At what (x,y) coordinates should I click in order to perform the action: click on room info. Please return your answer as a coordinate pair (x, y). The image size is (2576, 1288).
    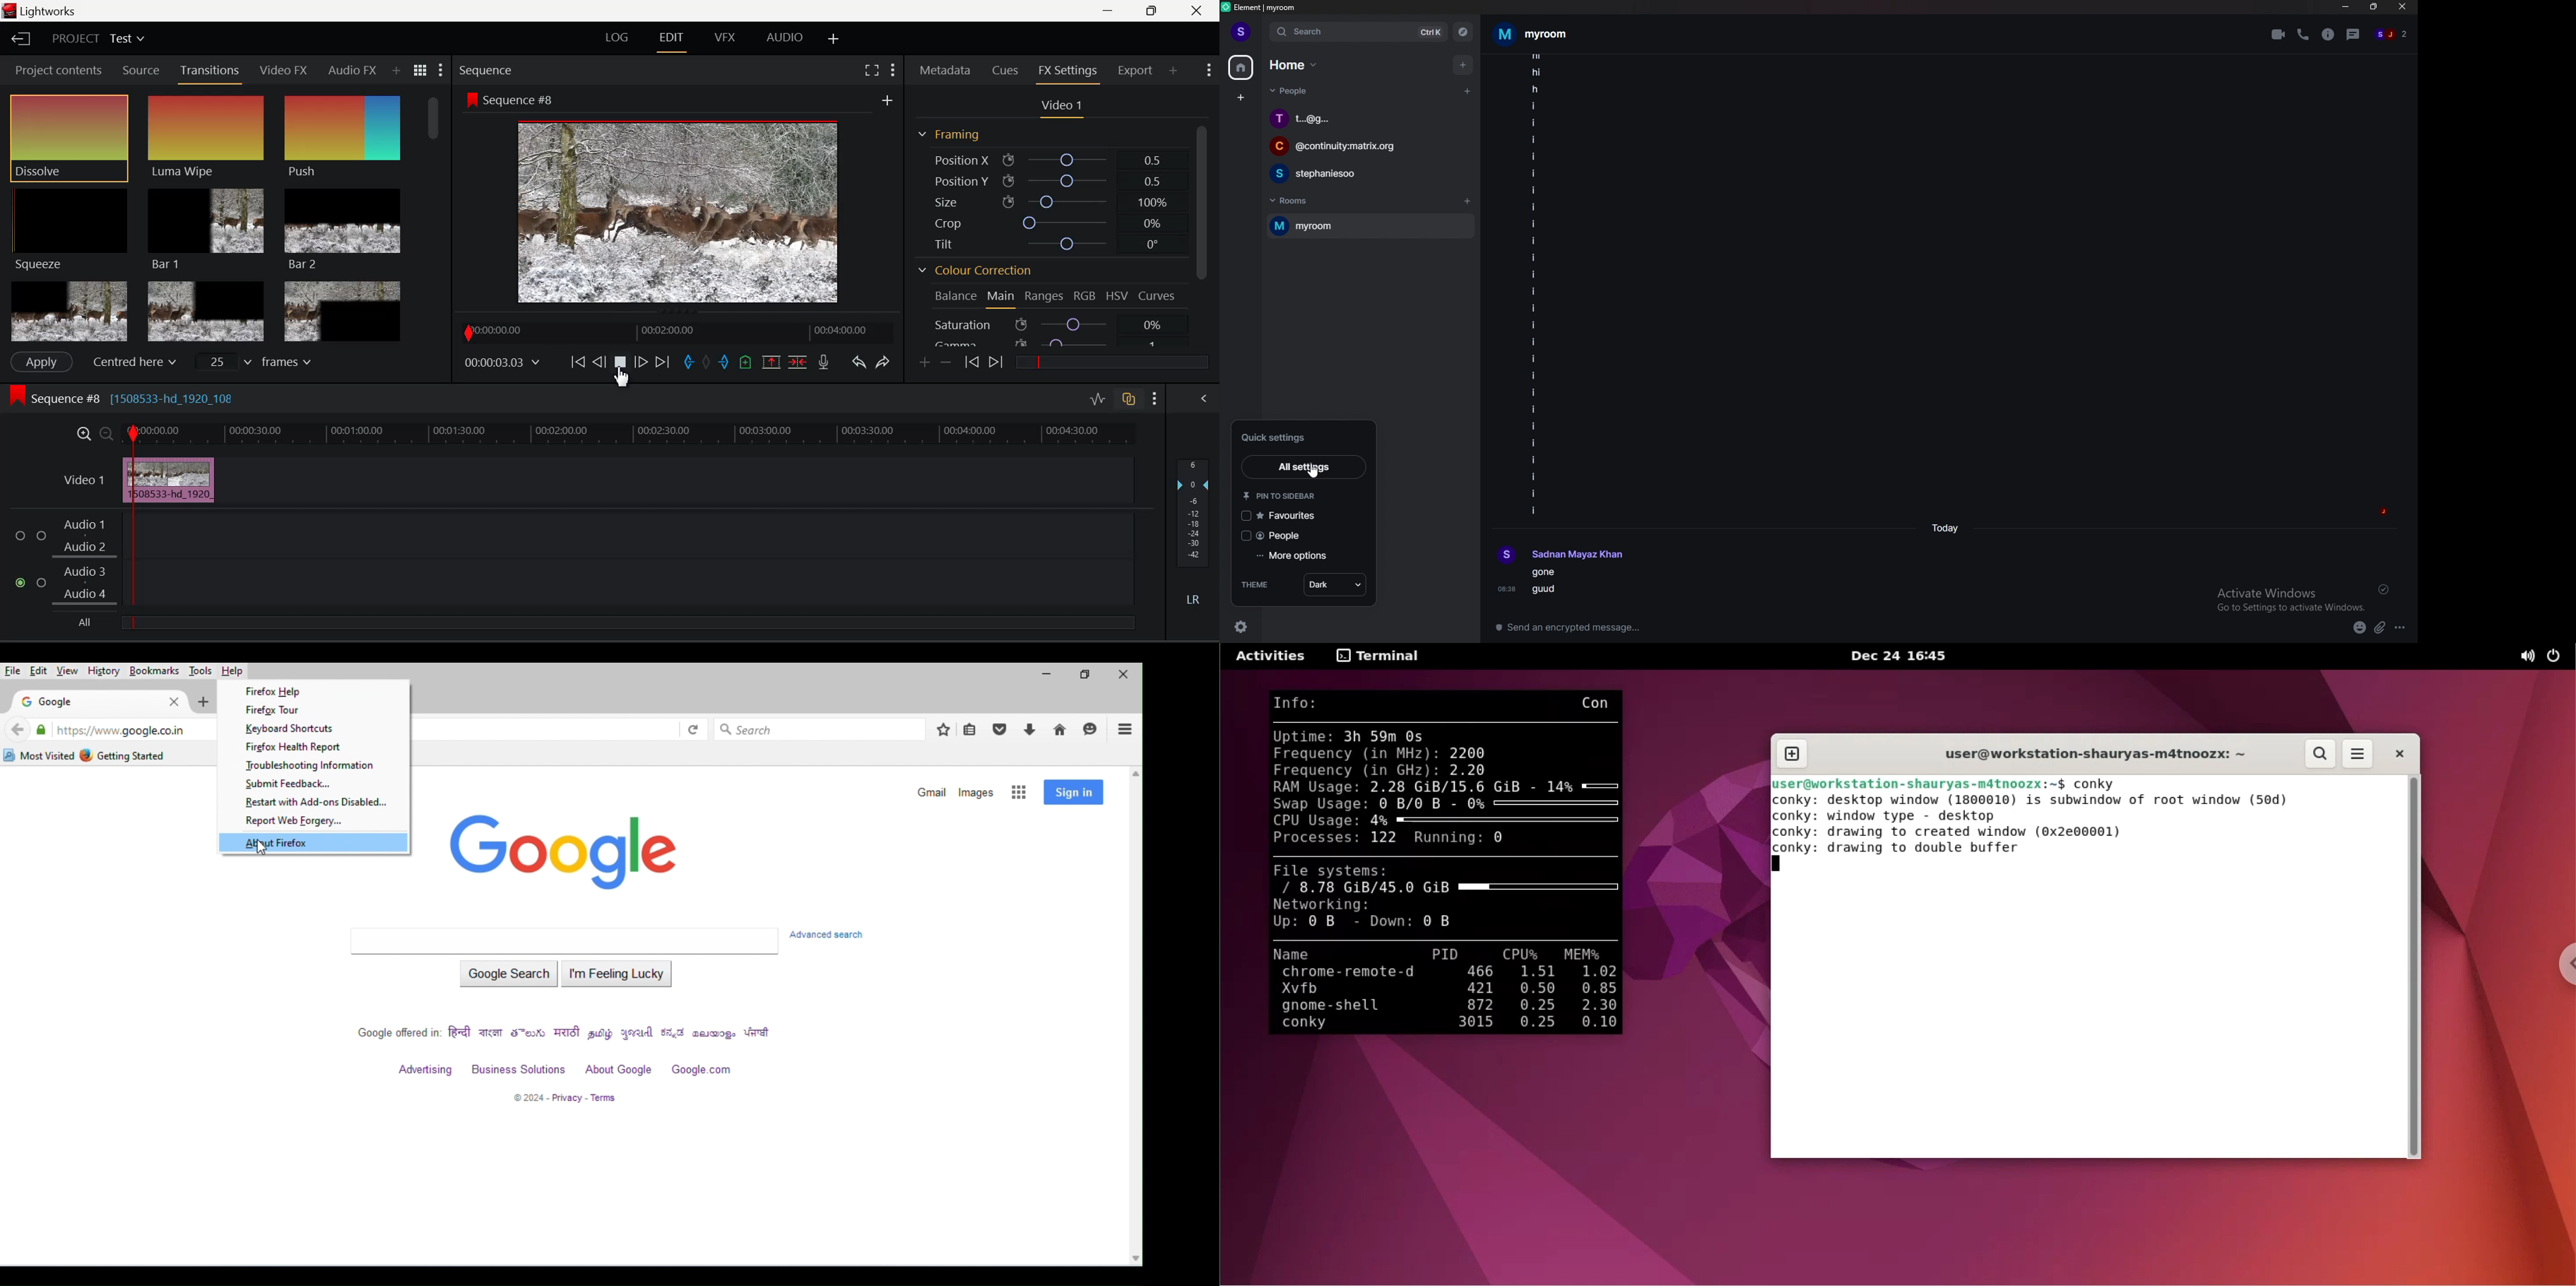
    Looking at the image, I should click on (2329, 34).